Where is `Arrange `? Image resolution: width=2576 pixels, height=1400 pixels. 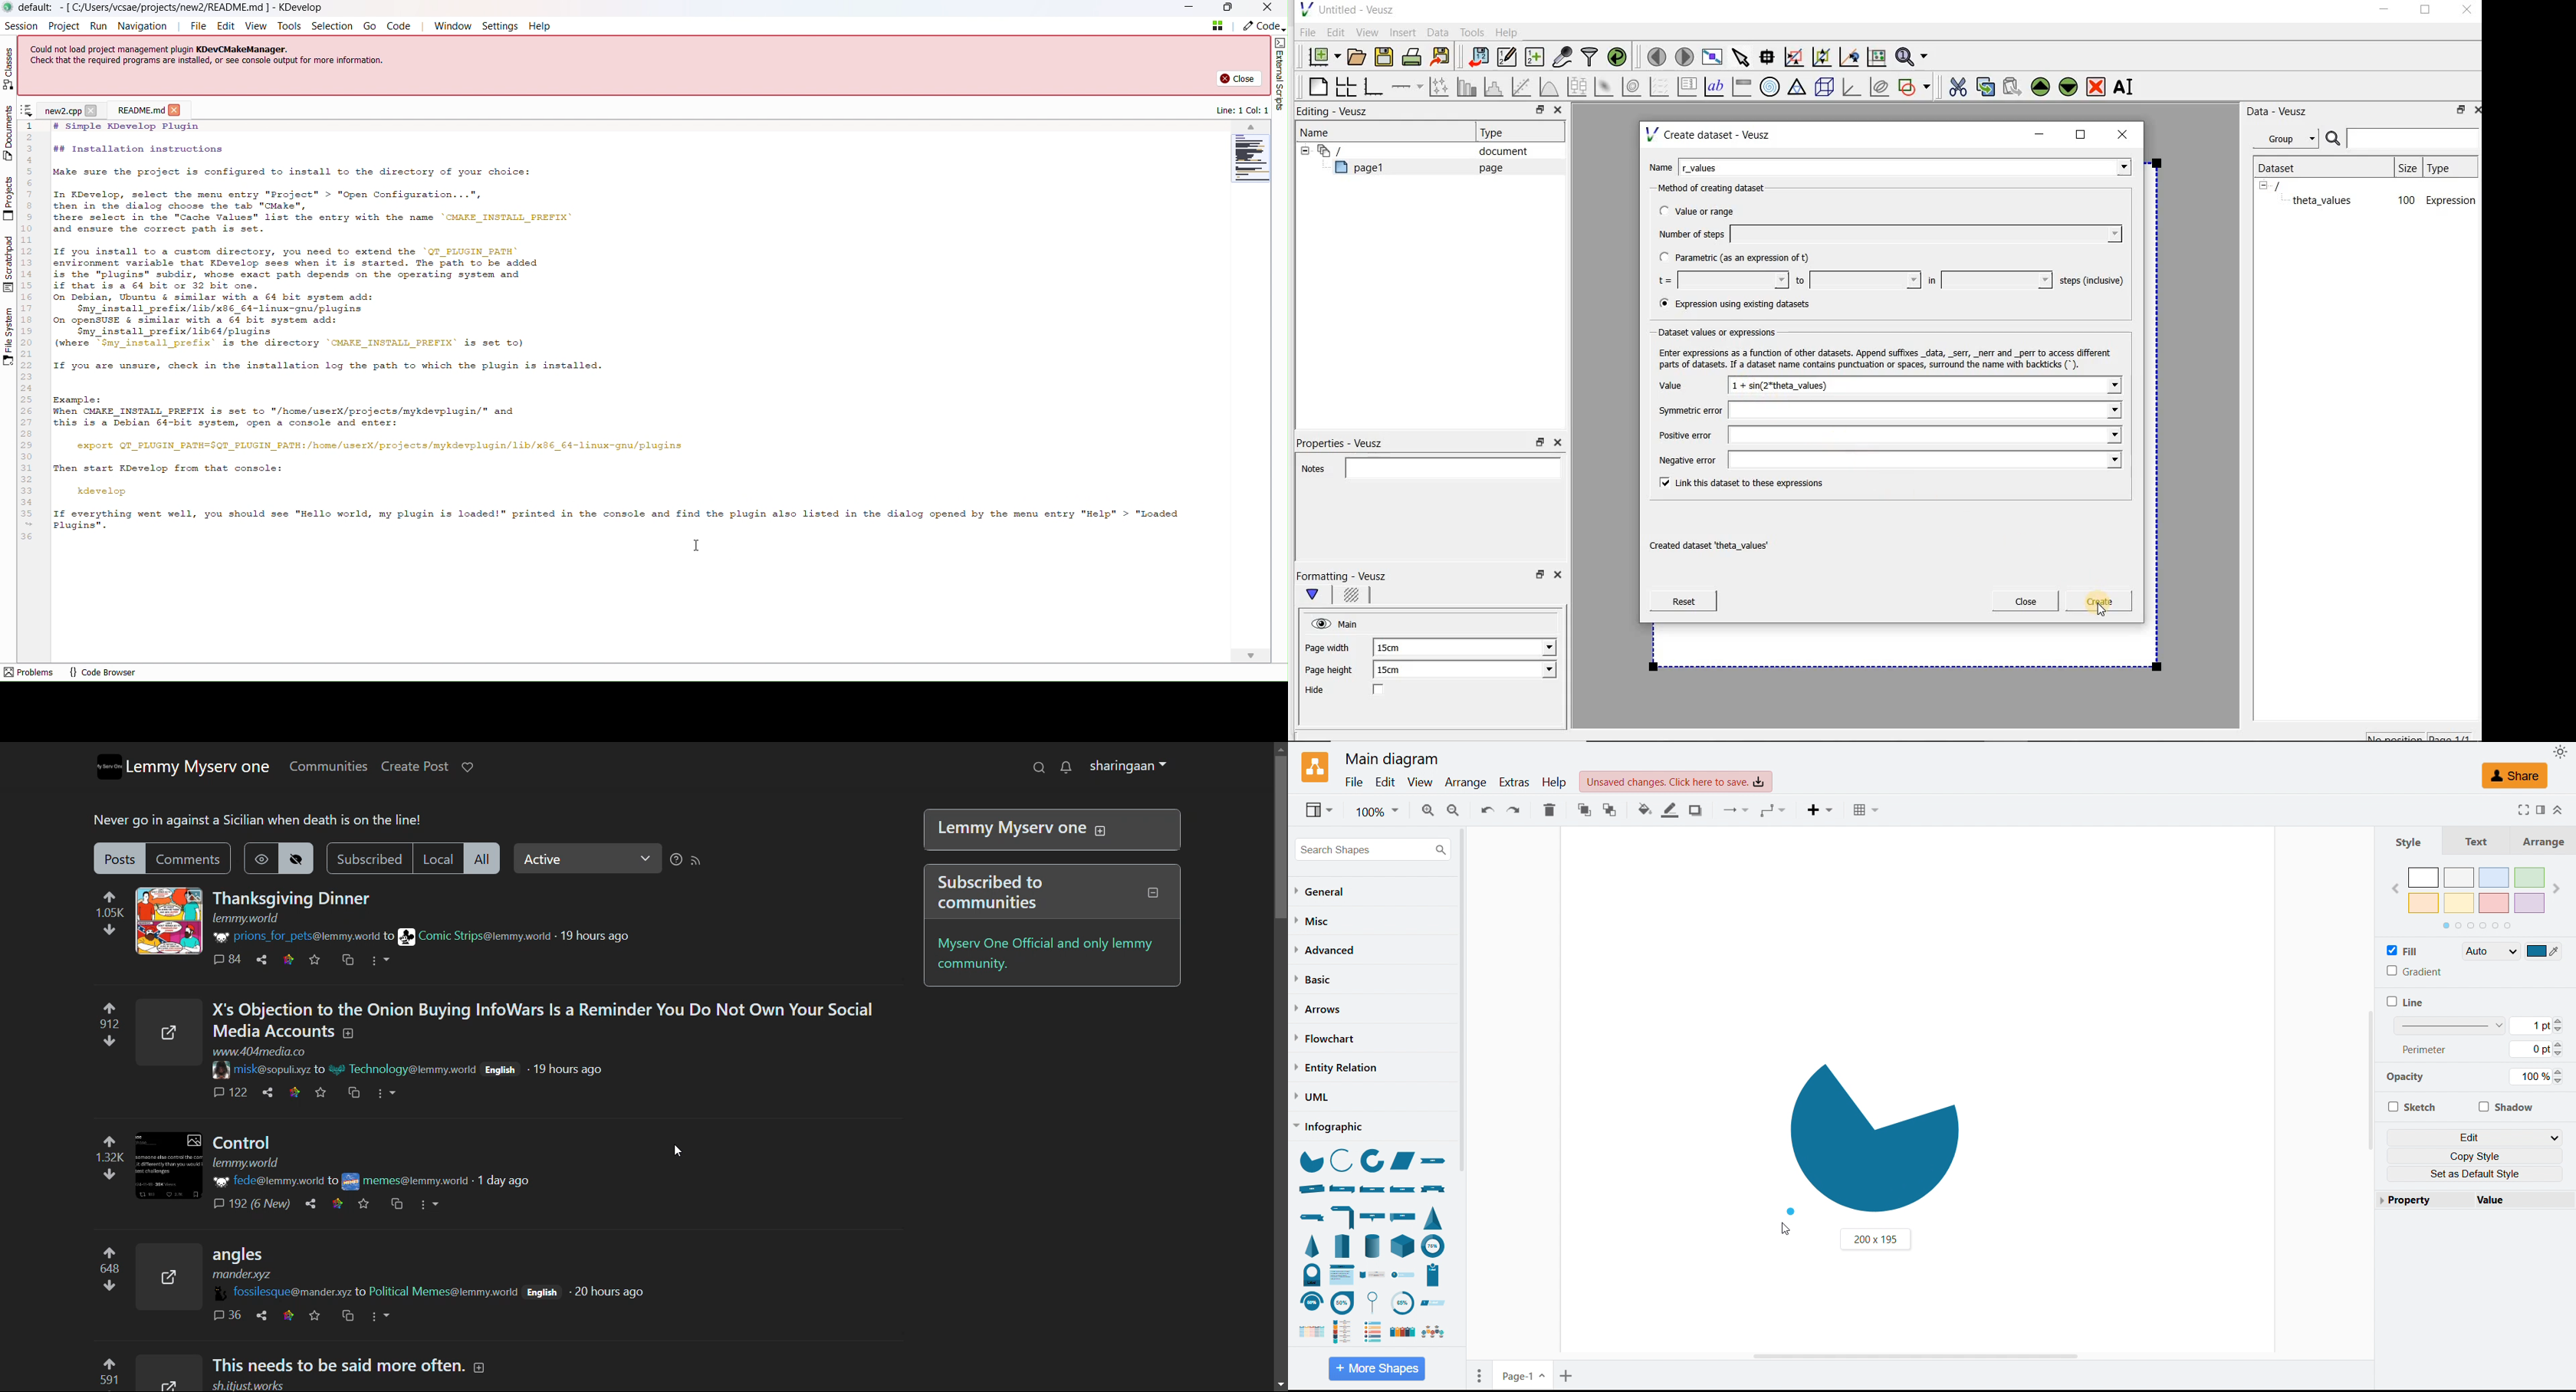 Arrange  is located at coordinates (2538, 841).